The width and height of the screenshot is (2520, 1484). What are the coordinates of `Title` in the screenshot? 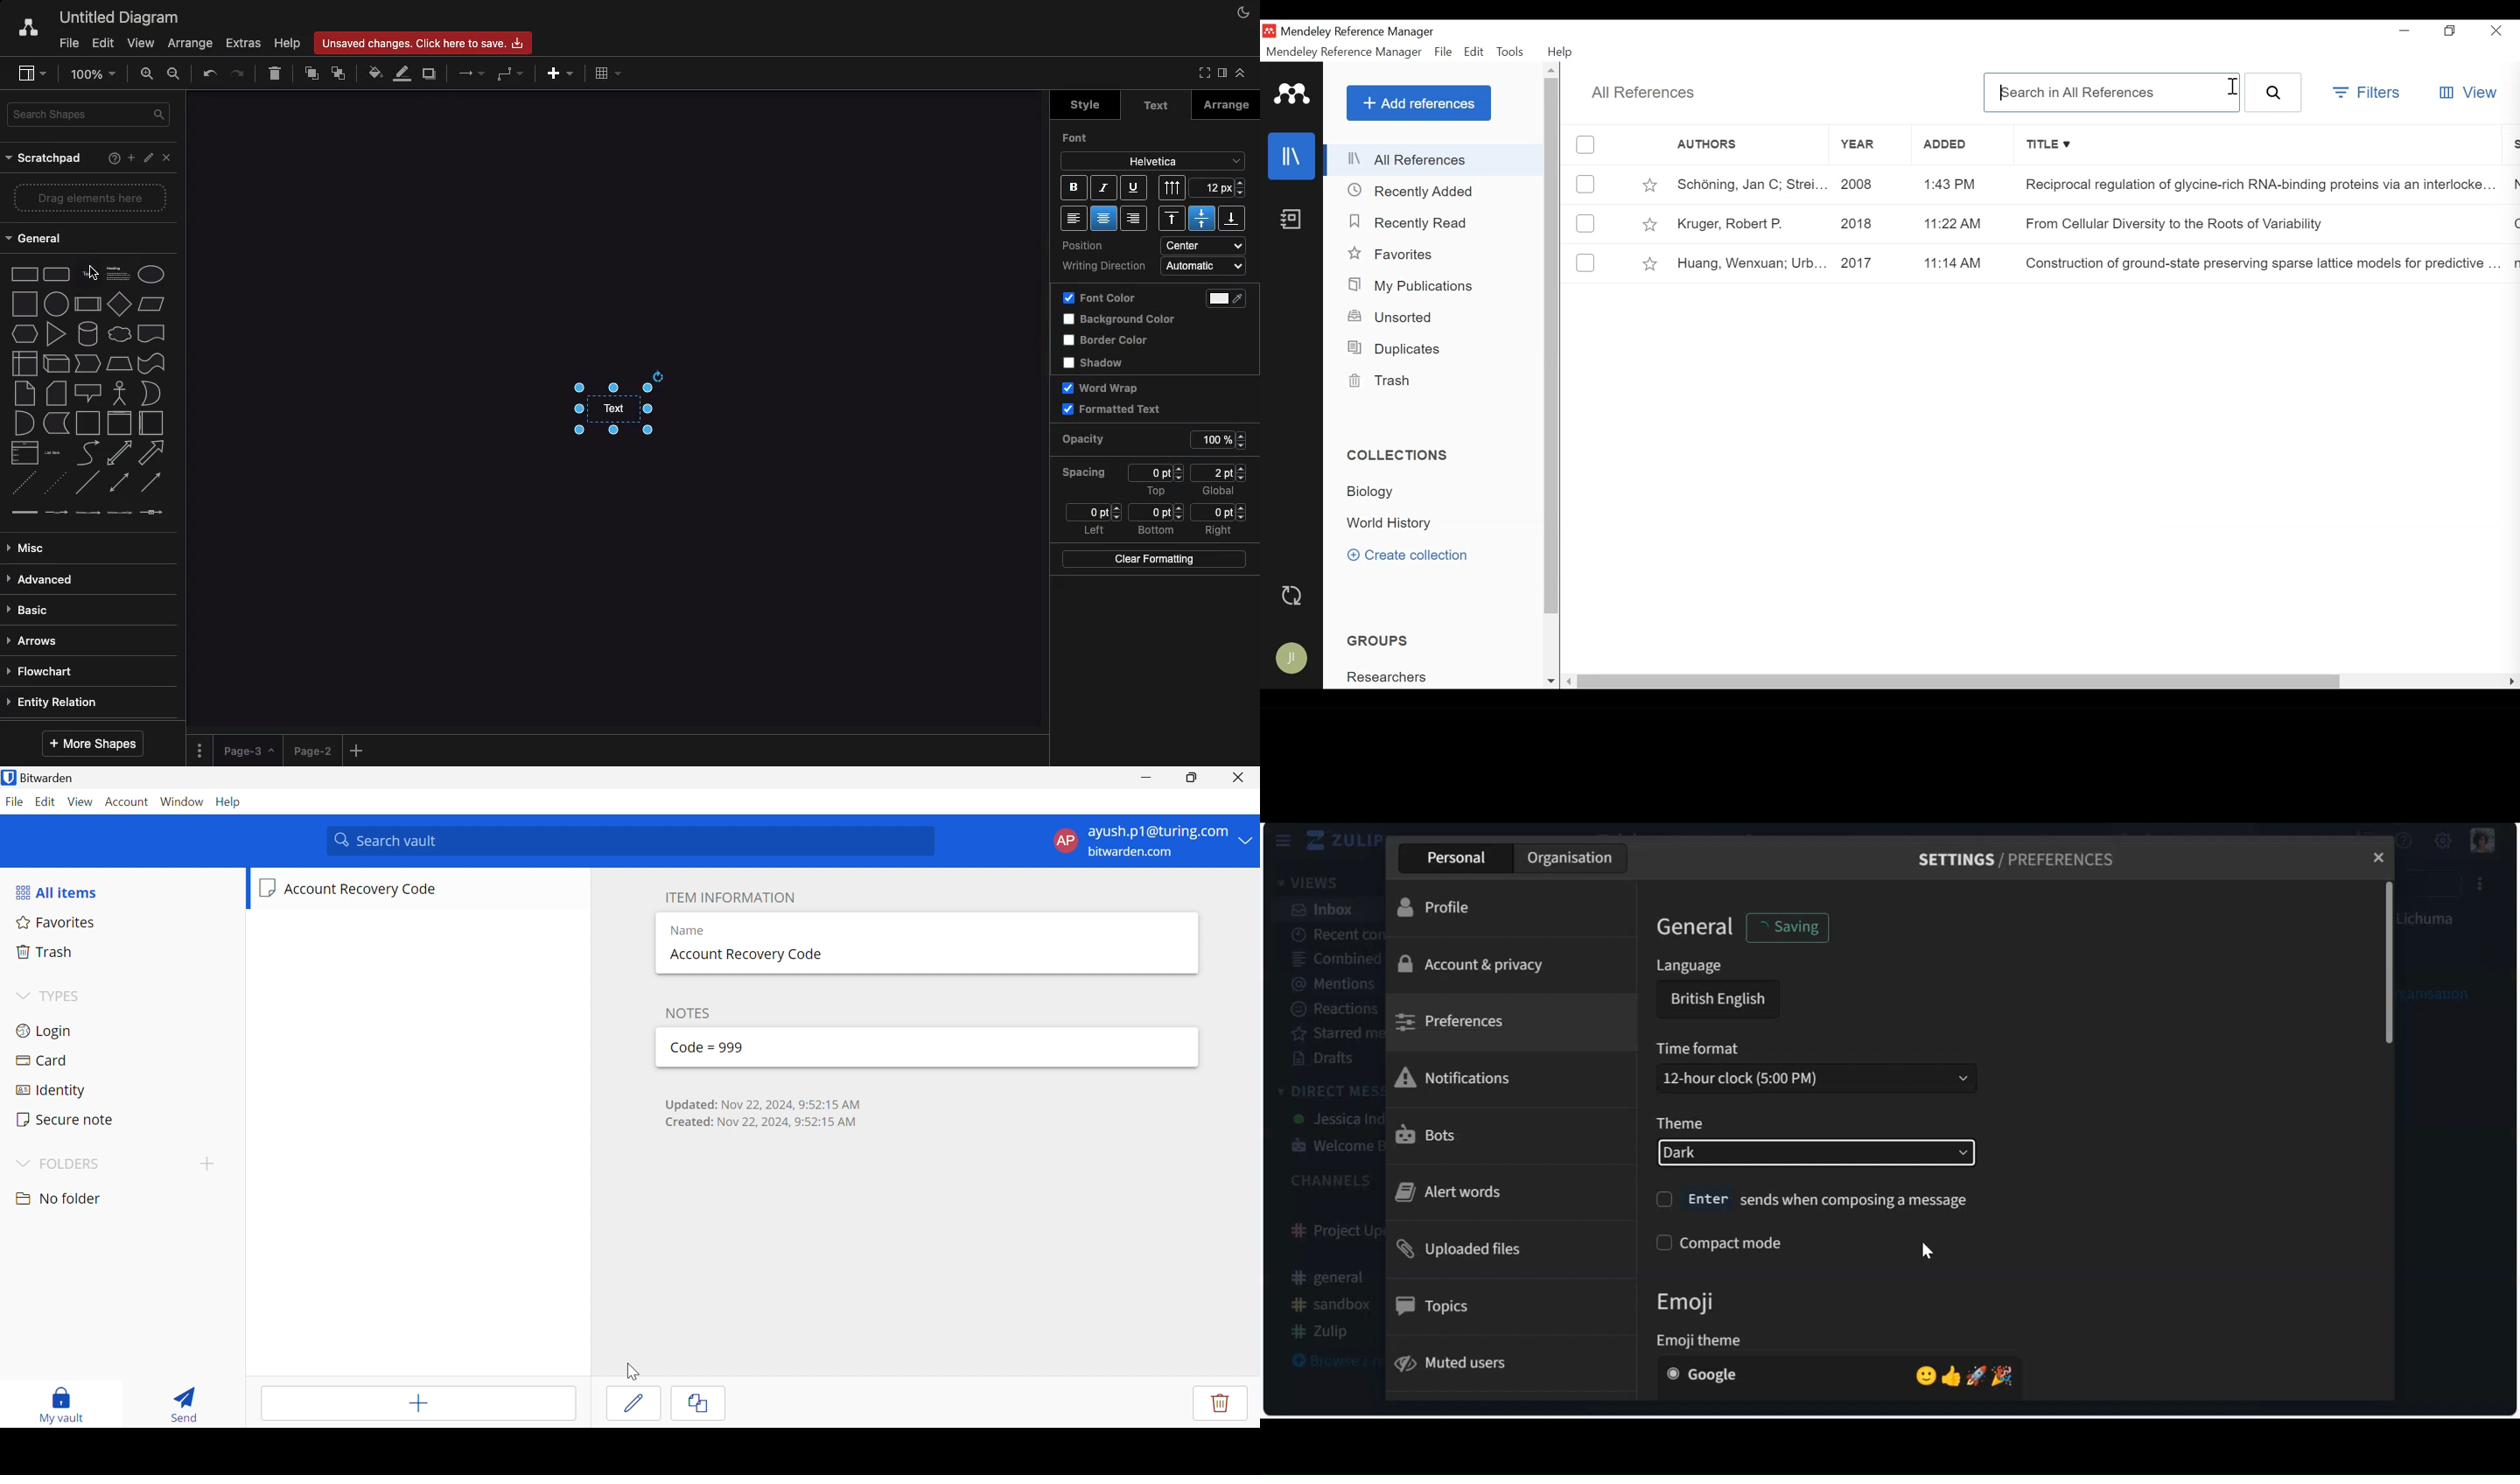 It's located at (2257, 145).